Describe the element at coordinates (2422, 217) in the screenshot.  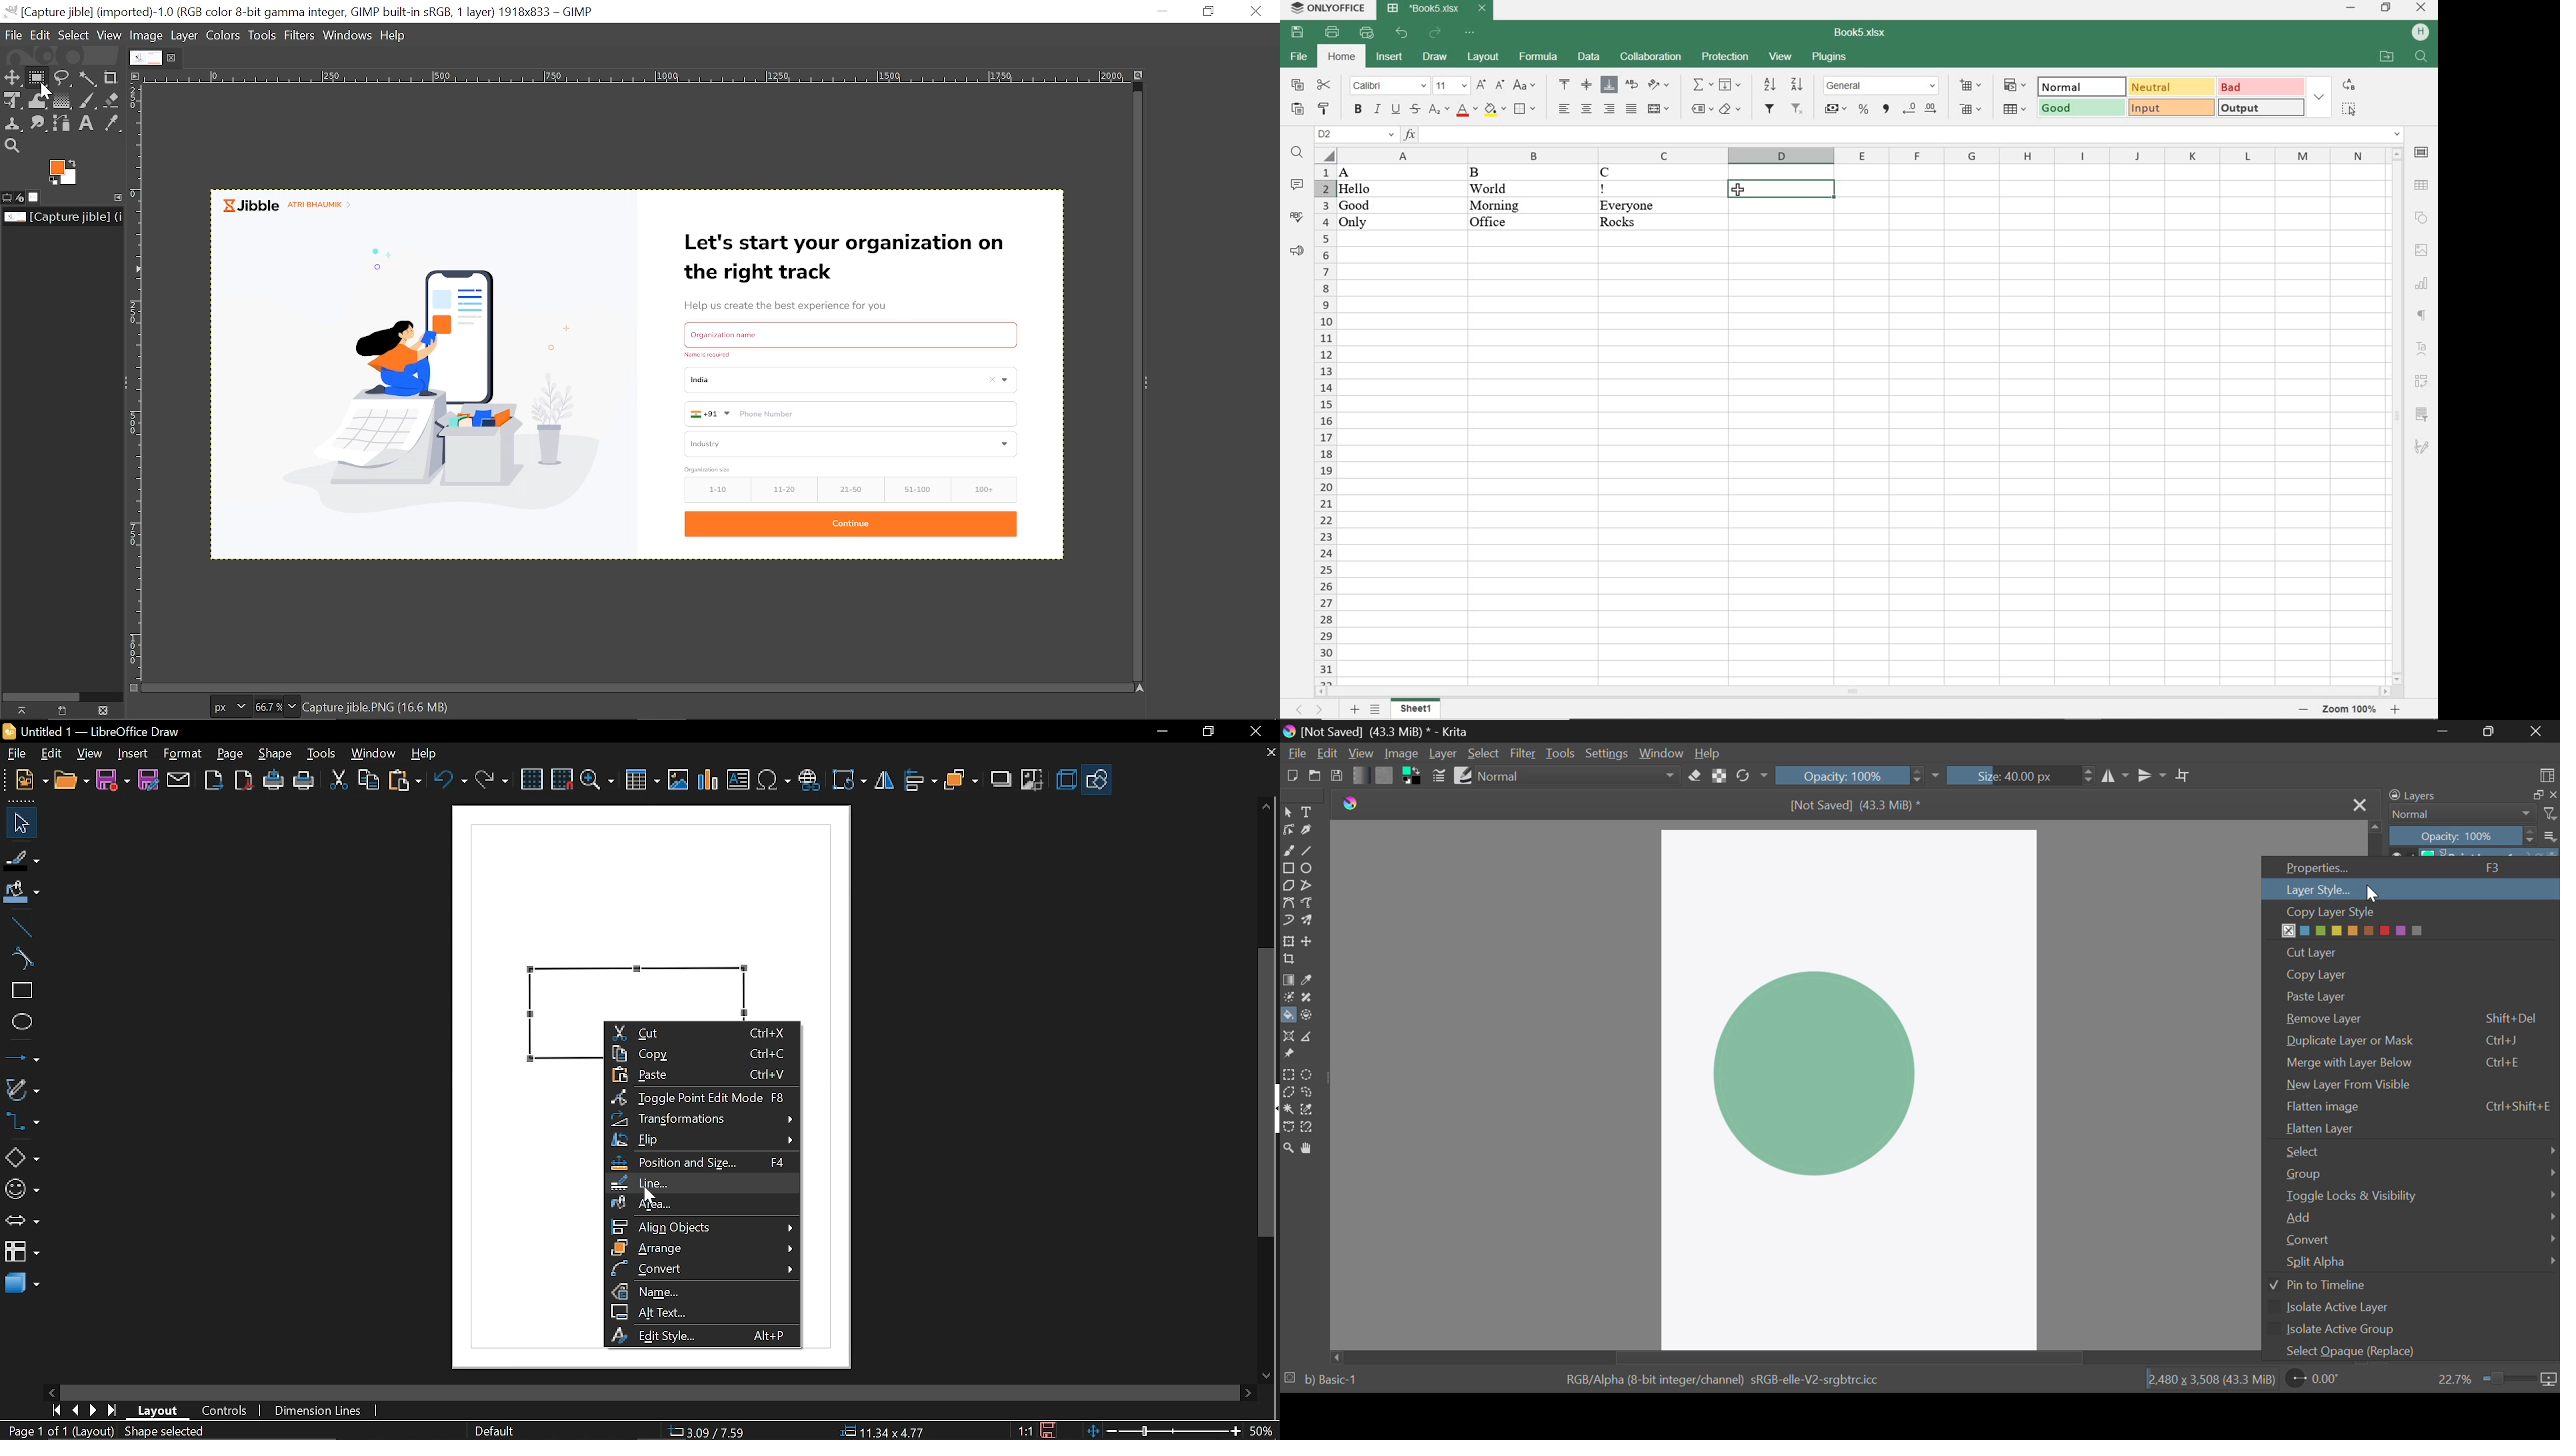
I see `shape` at that location.